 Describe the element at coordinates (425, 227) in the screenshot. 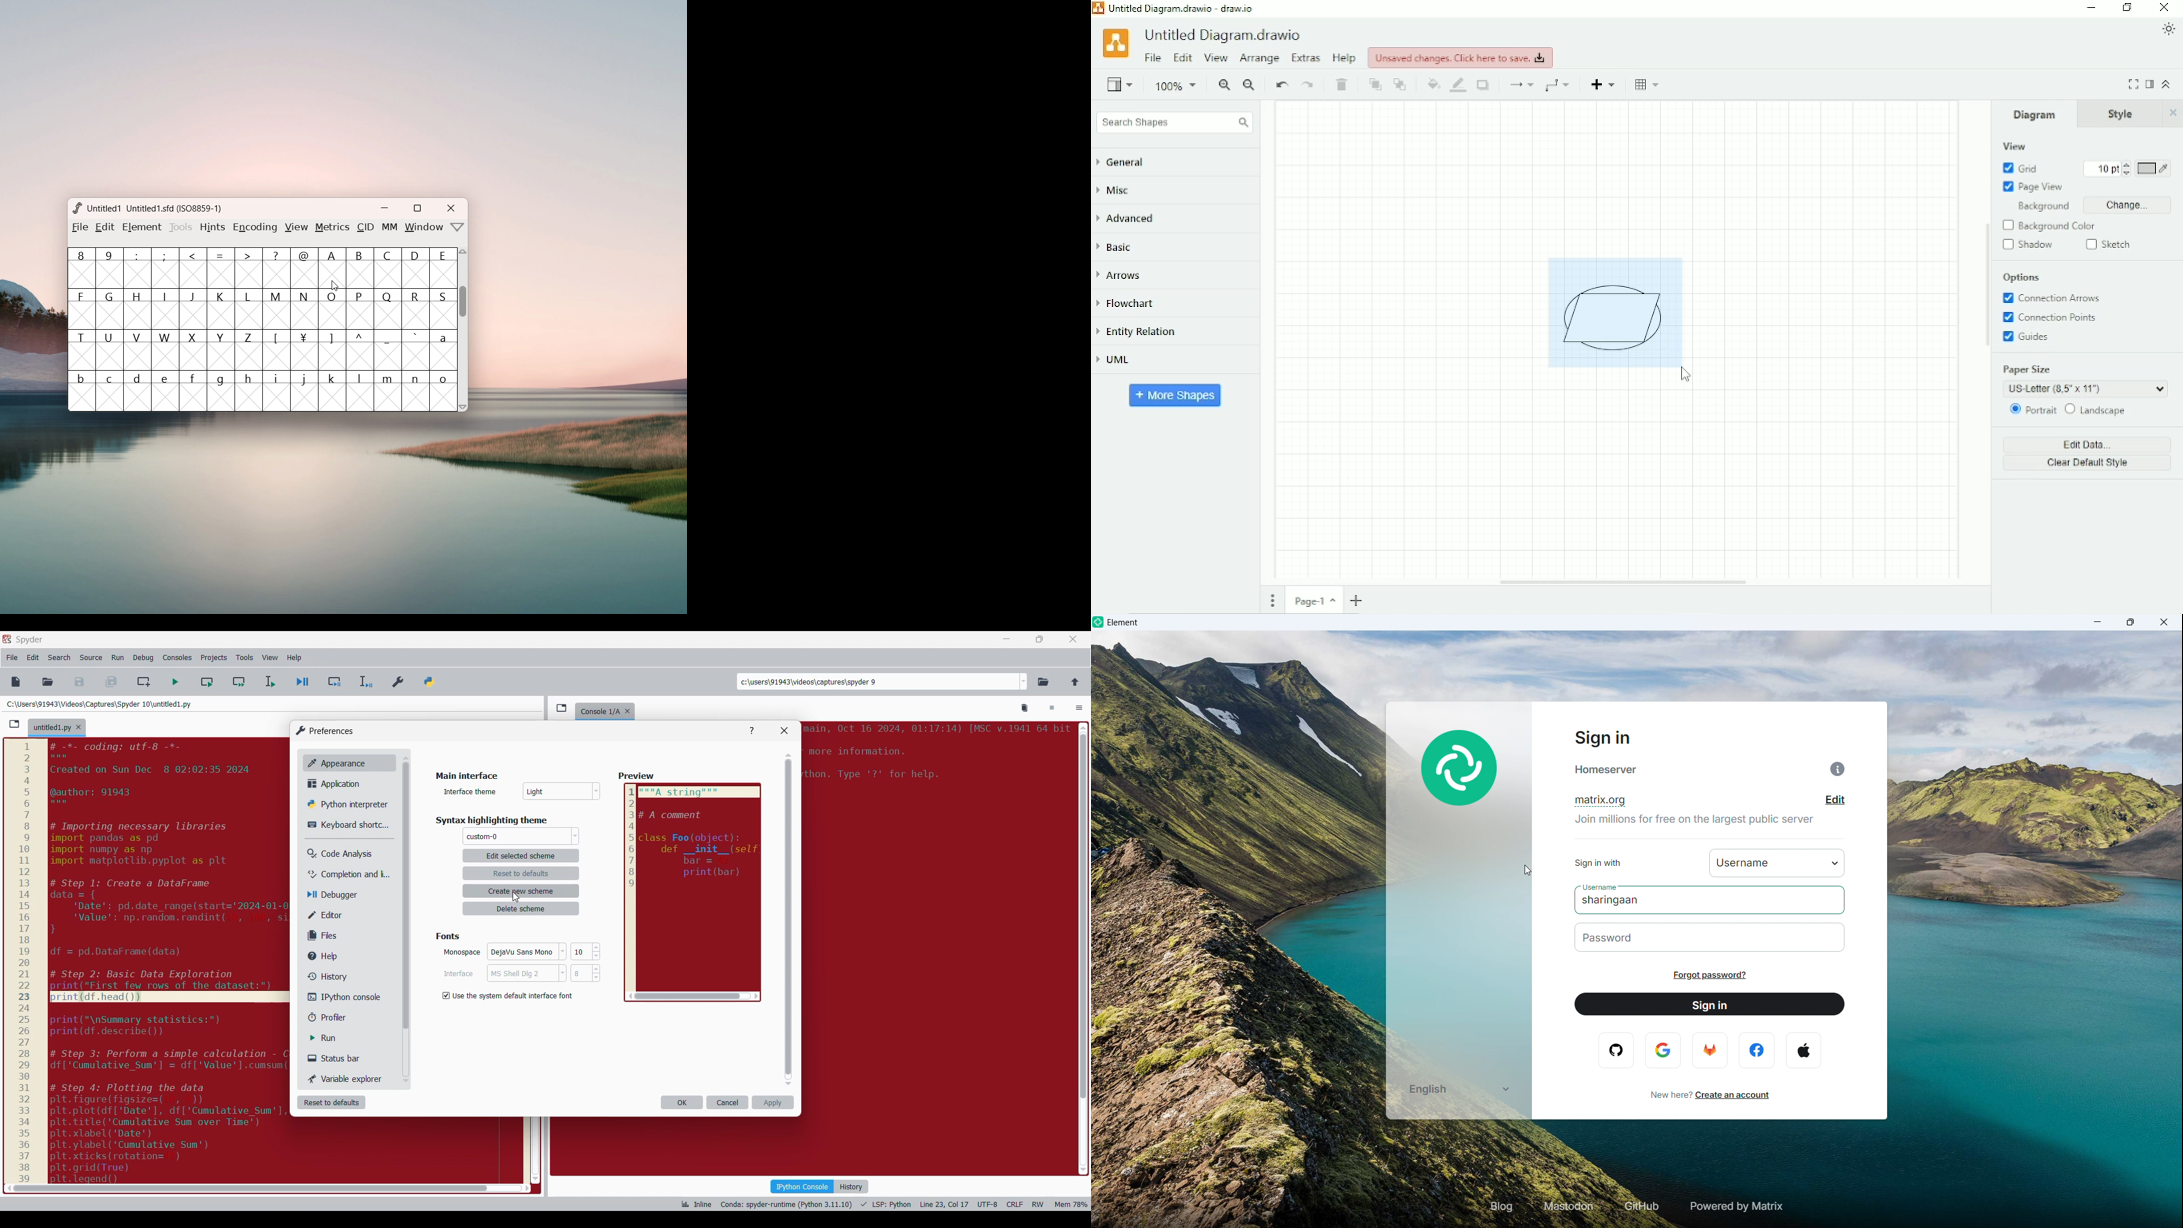

I see `window` at that location.